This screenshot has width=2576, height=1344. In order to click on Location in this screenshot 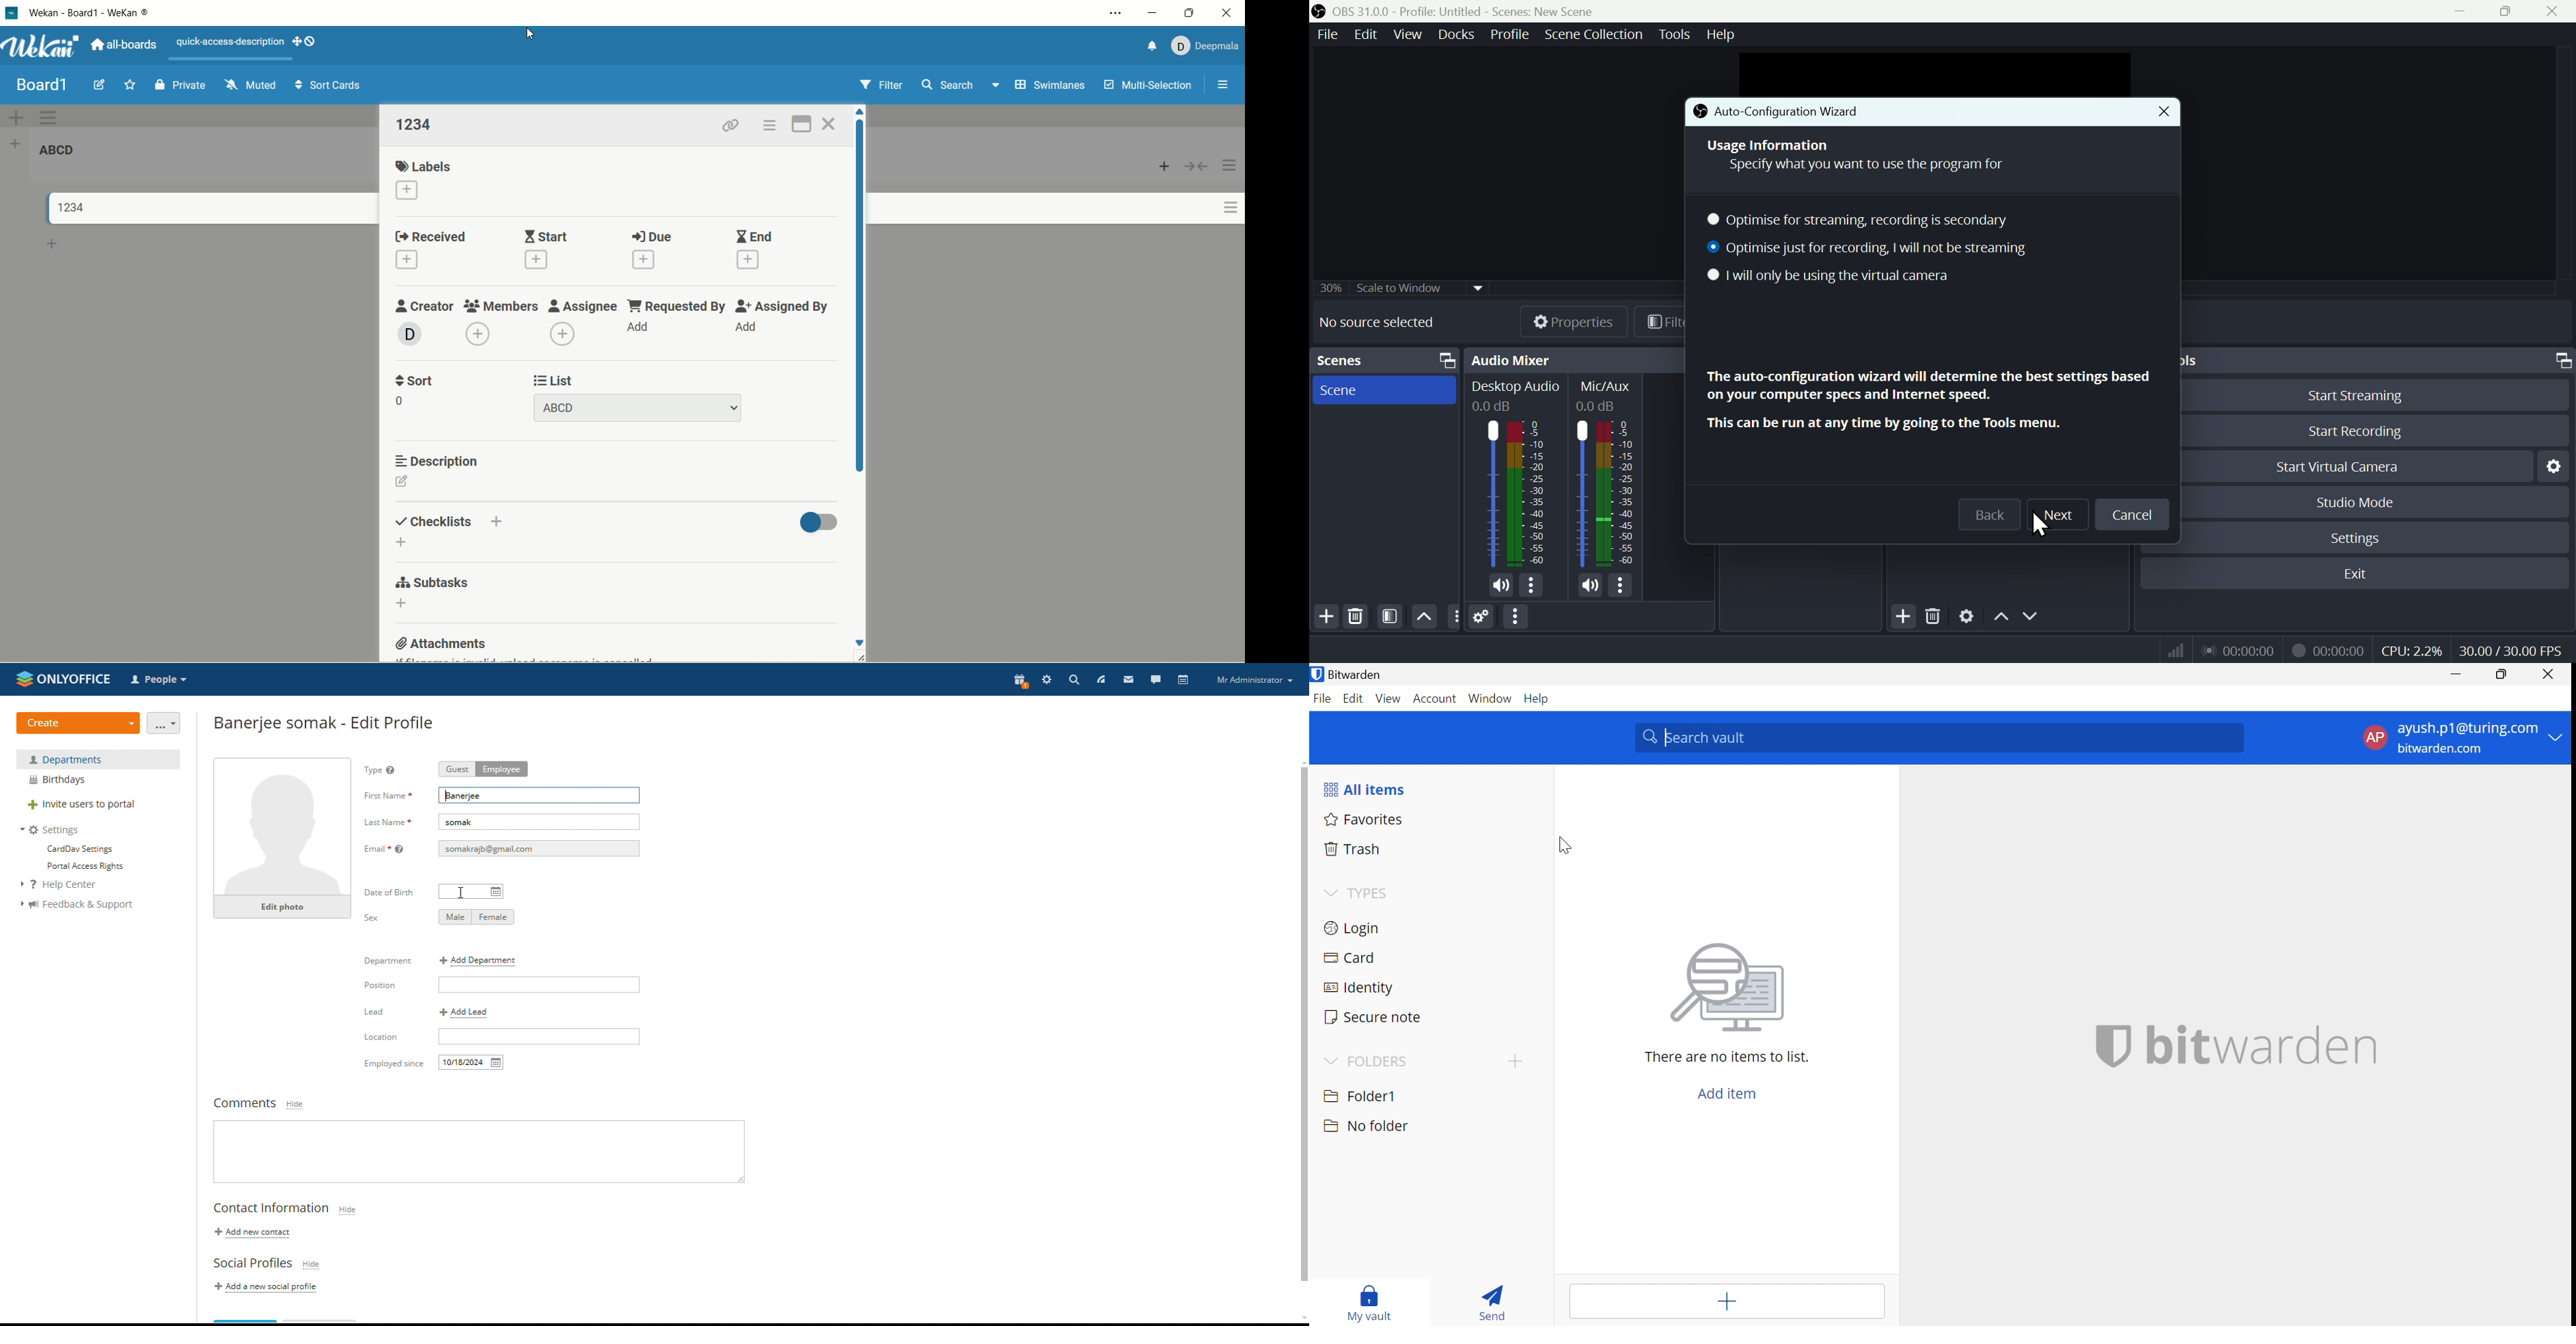, I will do `click(381, 1040)`.